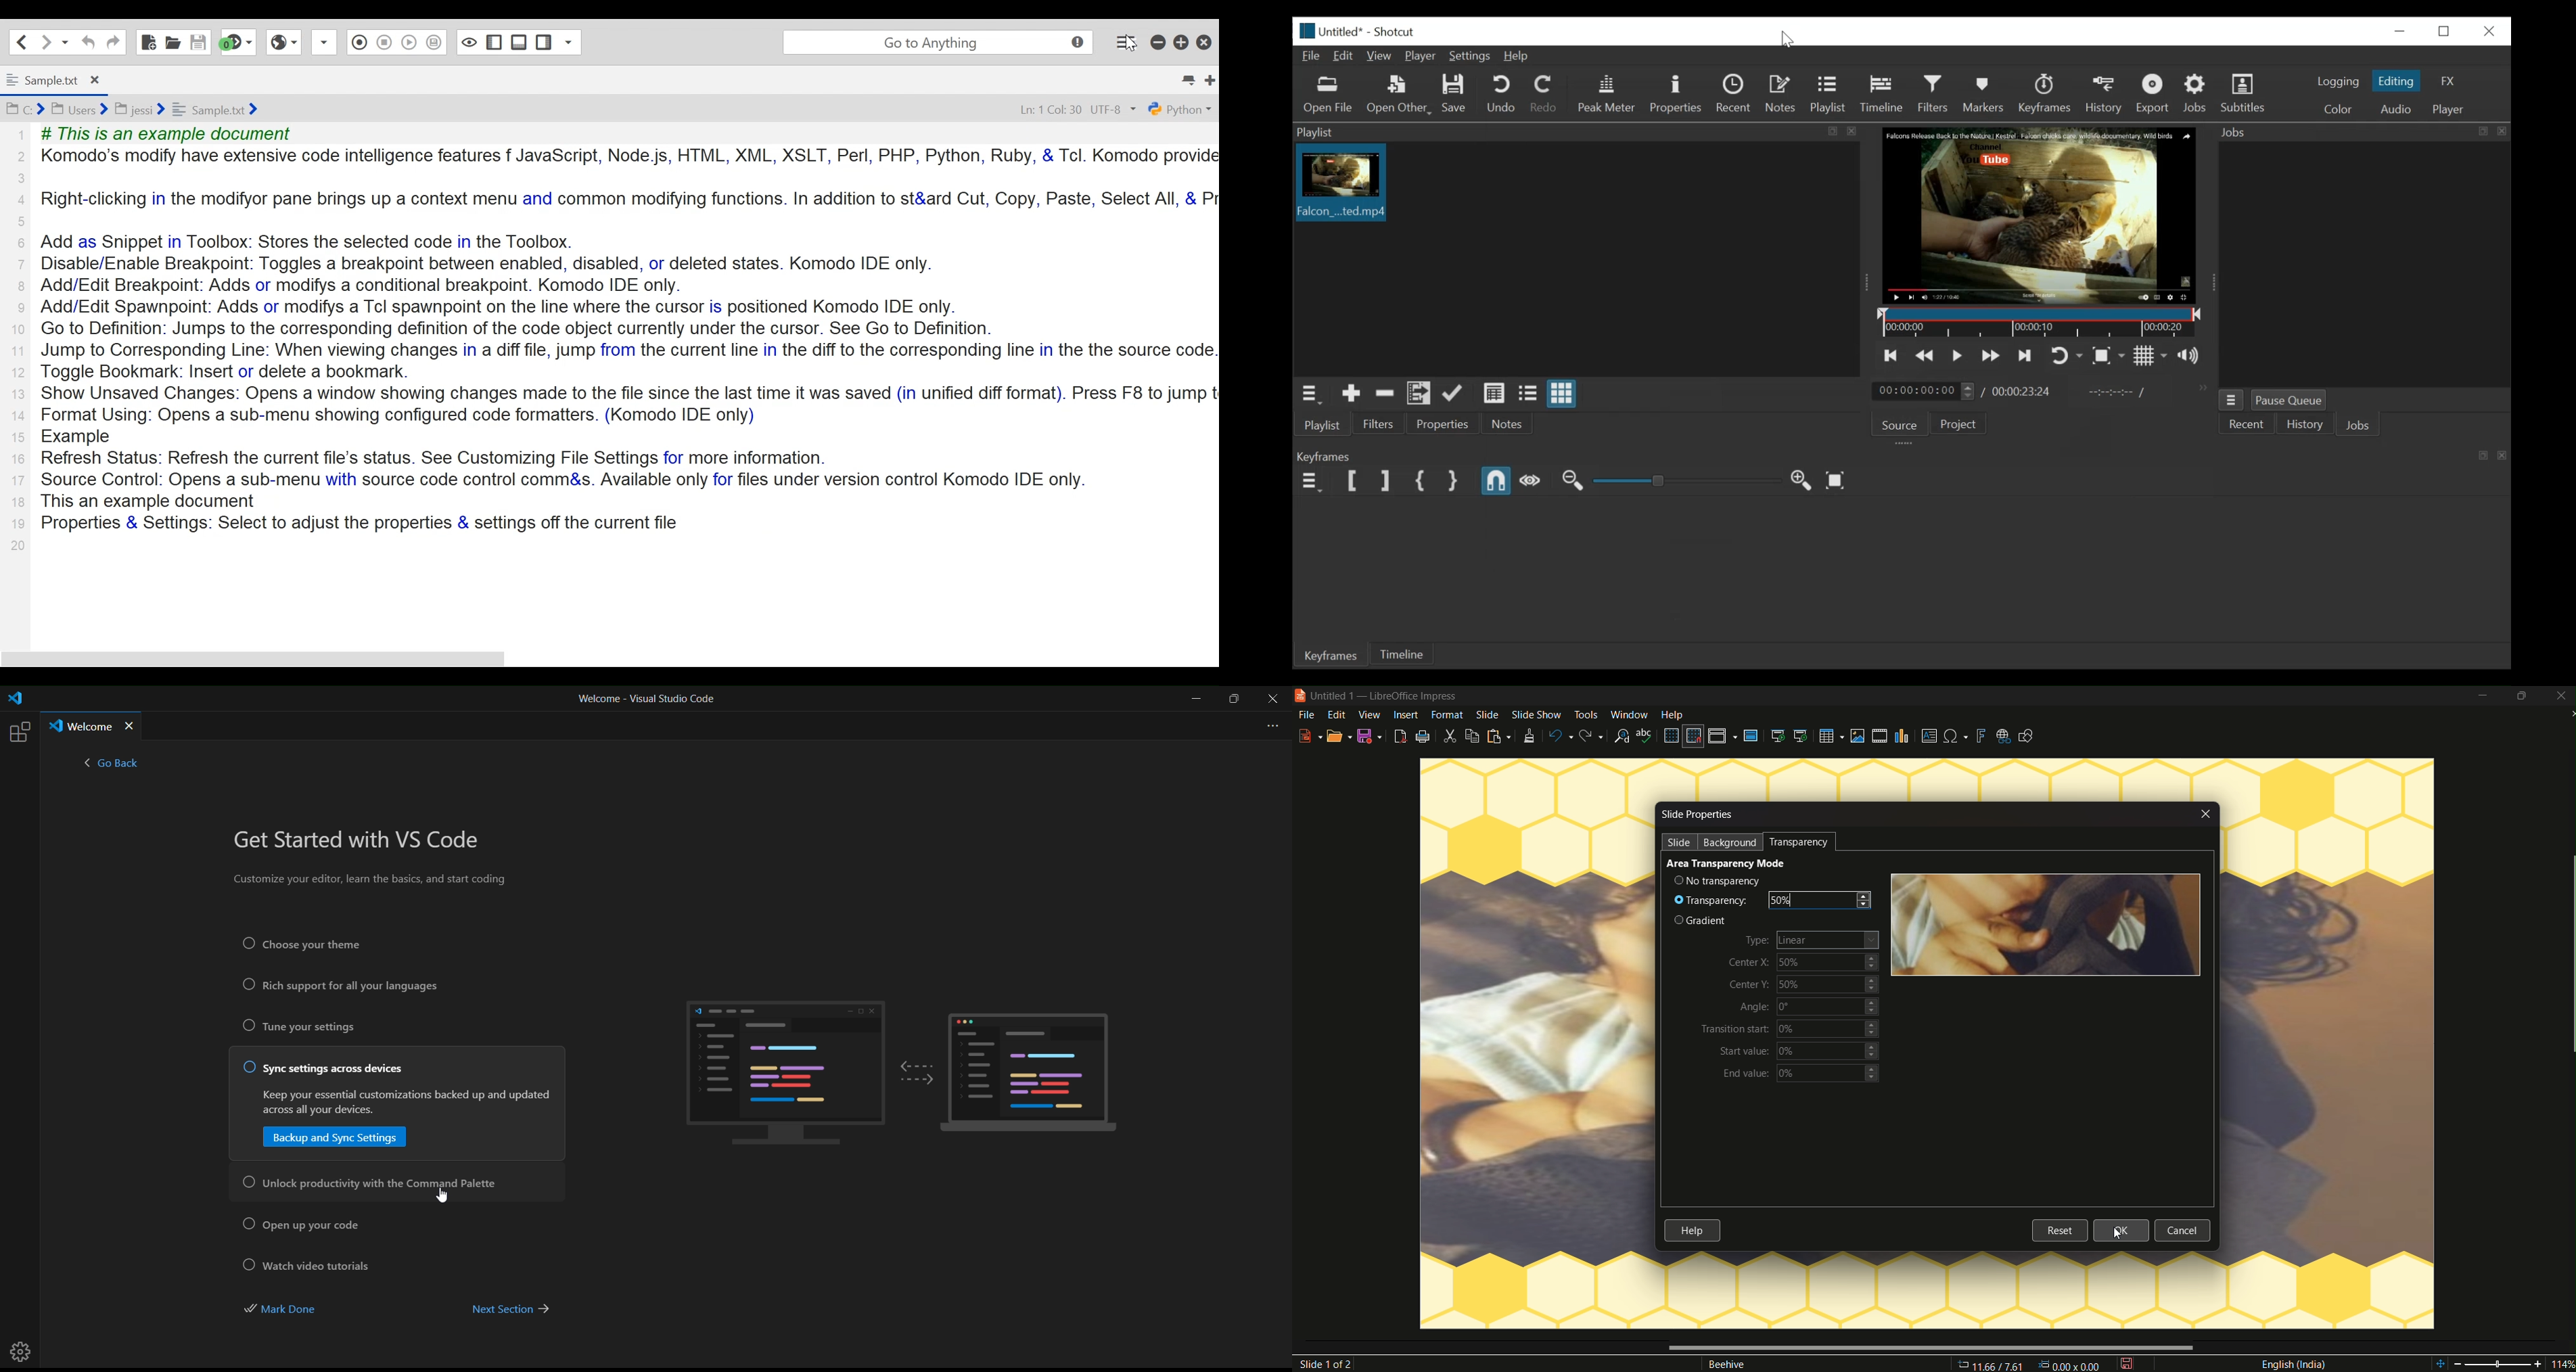 The width and height of the screenshot is (2576, 1372). Describe the element at coordinates (1746, 1074) in the screenshot. I see `end value` at that location.